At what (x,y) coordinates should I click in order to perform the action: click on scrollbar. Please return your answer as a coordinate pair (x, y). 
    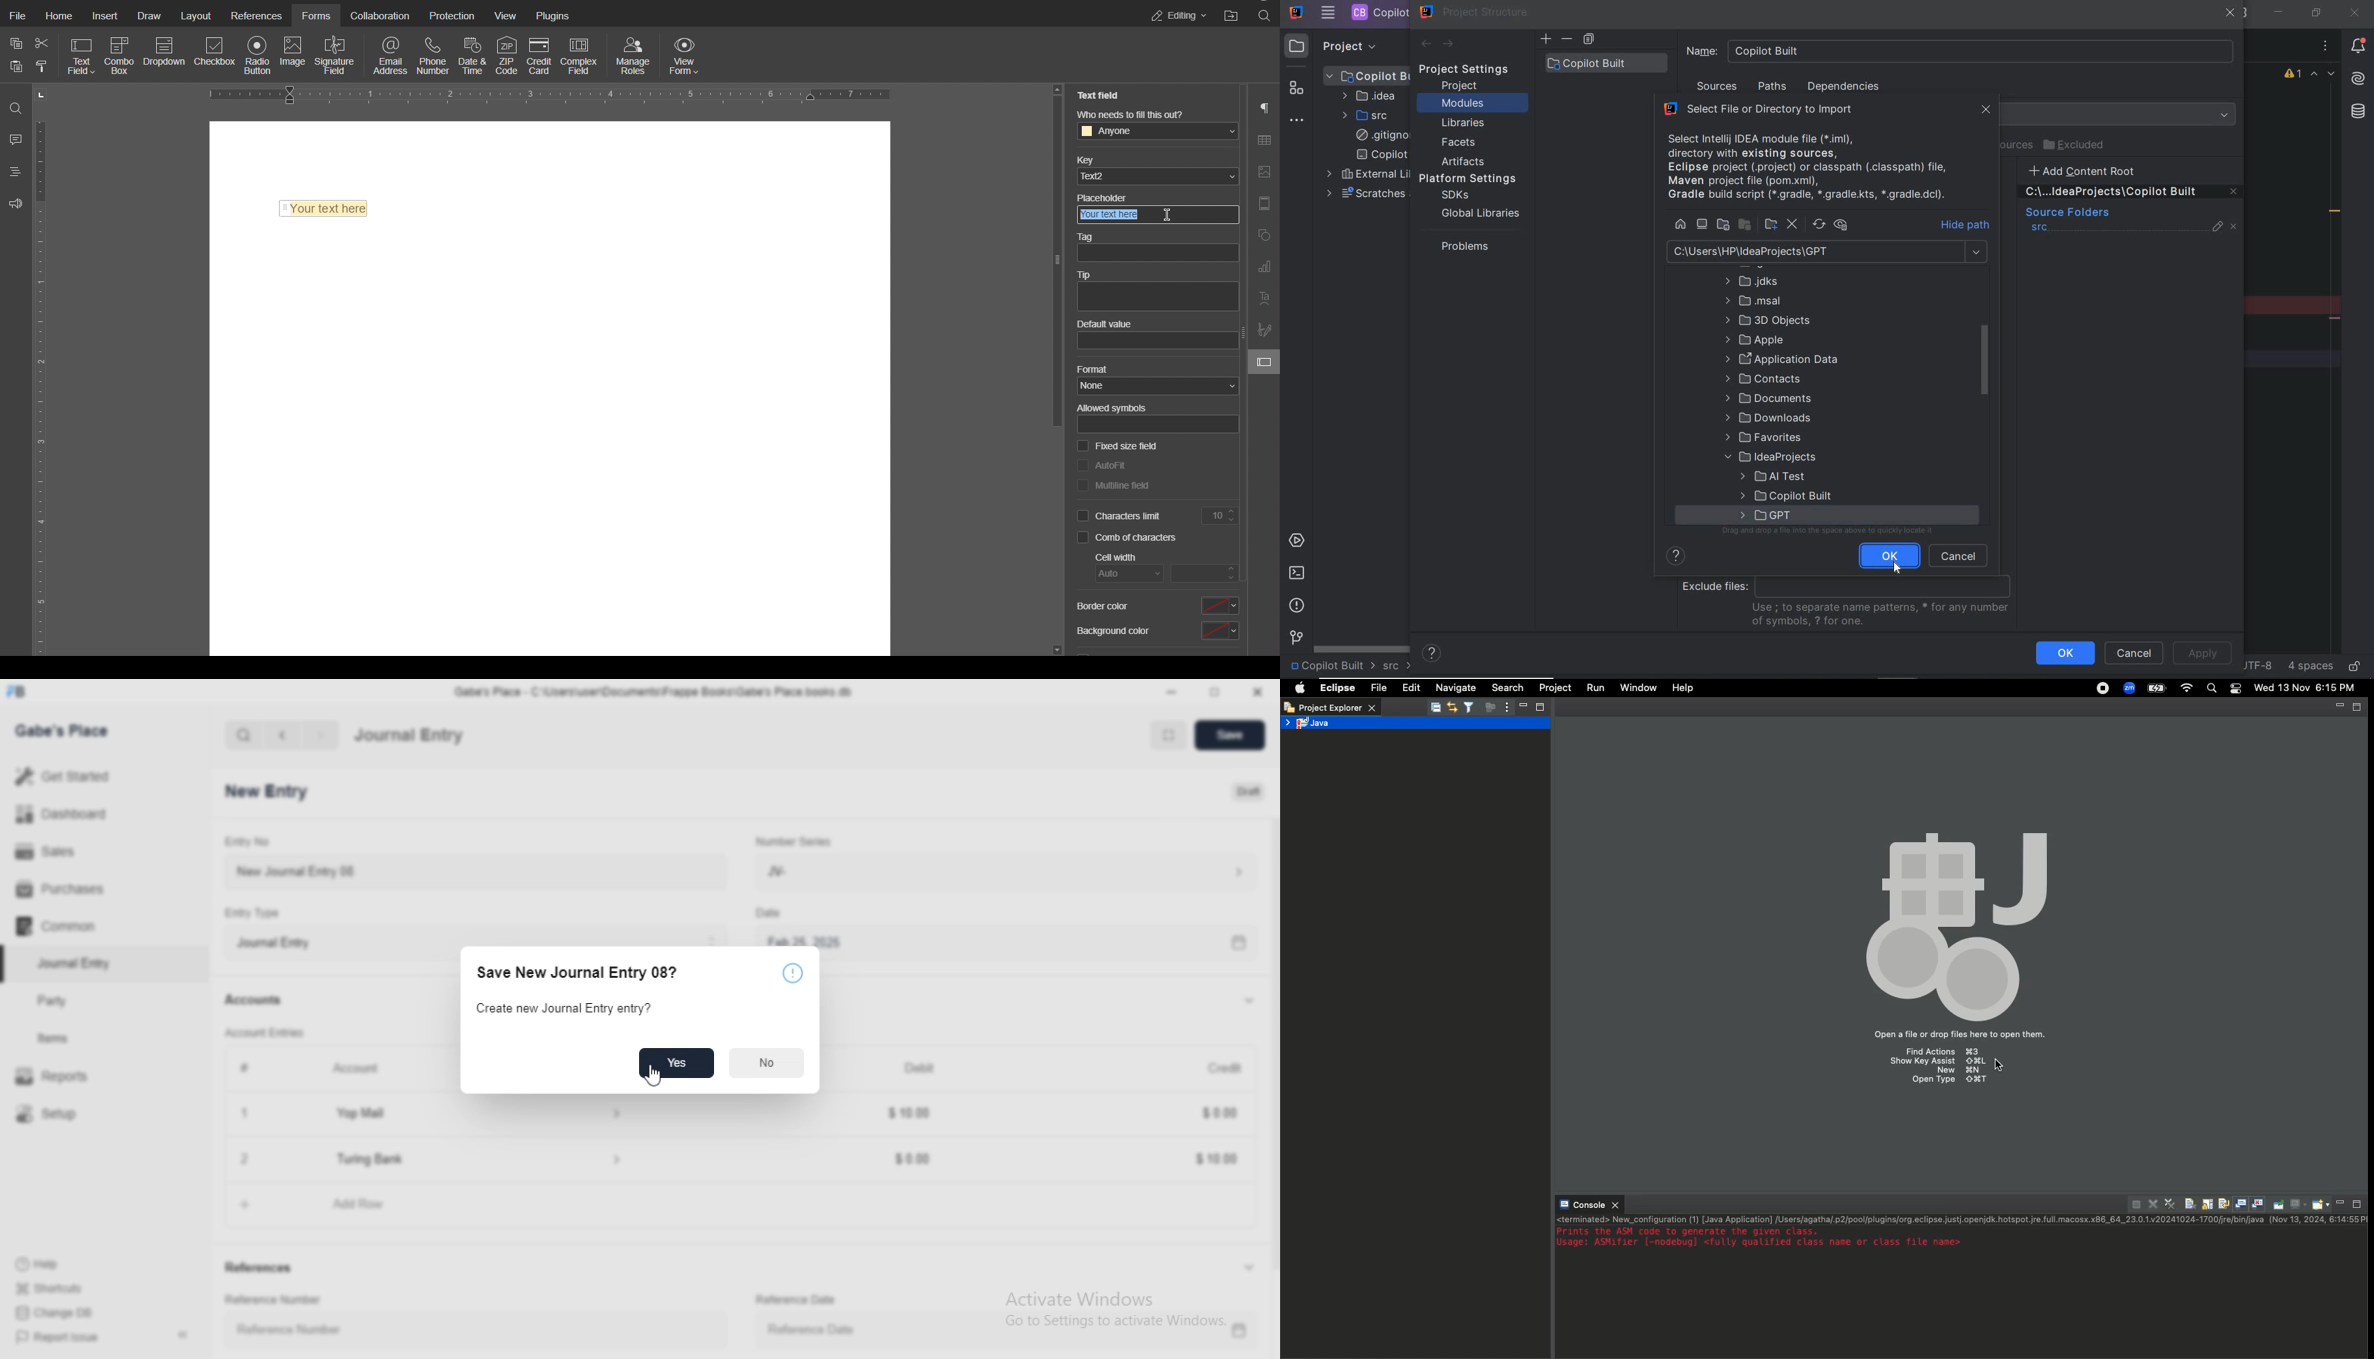
    Looking at the image, I should click on (1985, 361).